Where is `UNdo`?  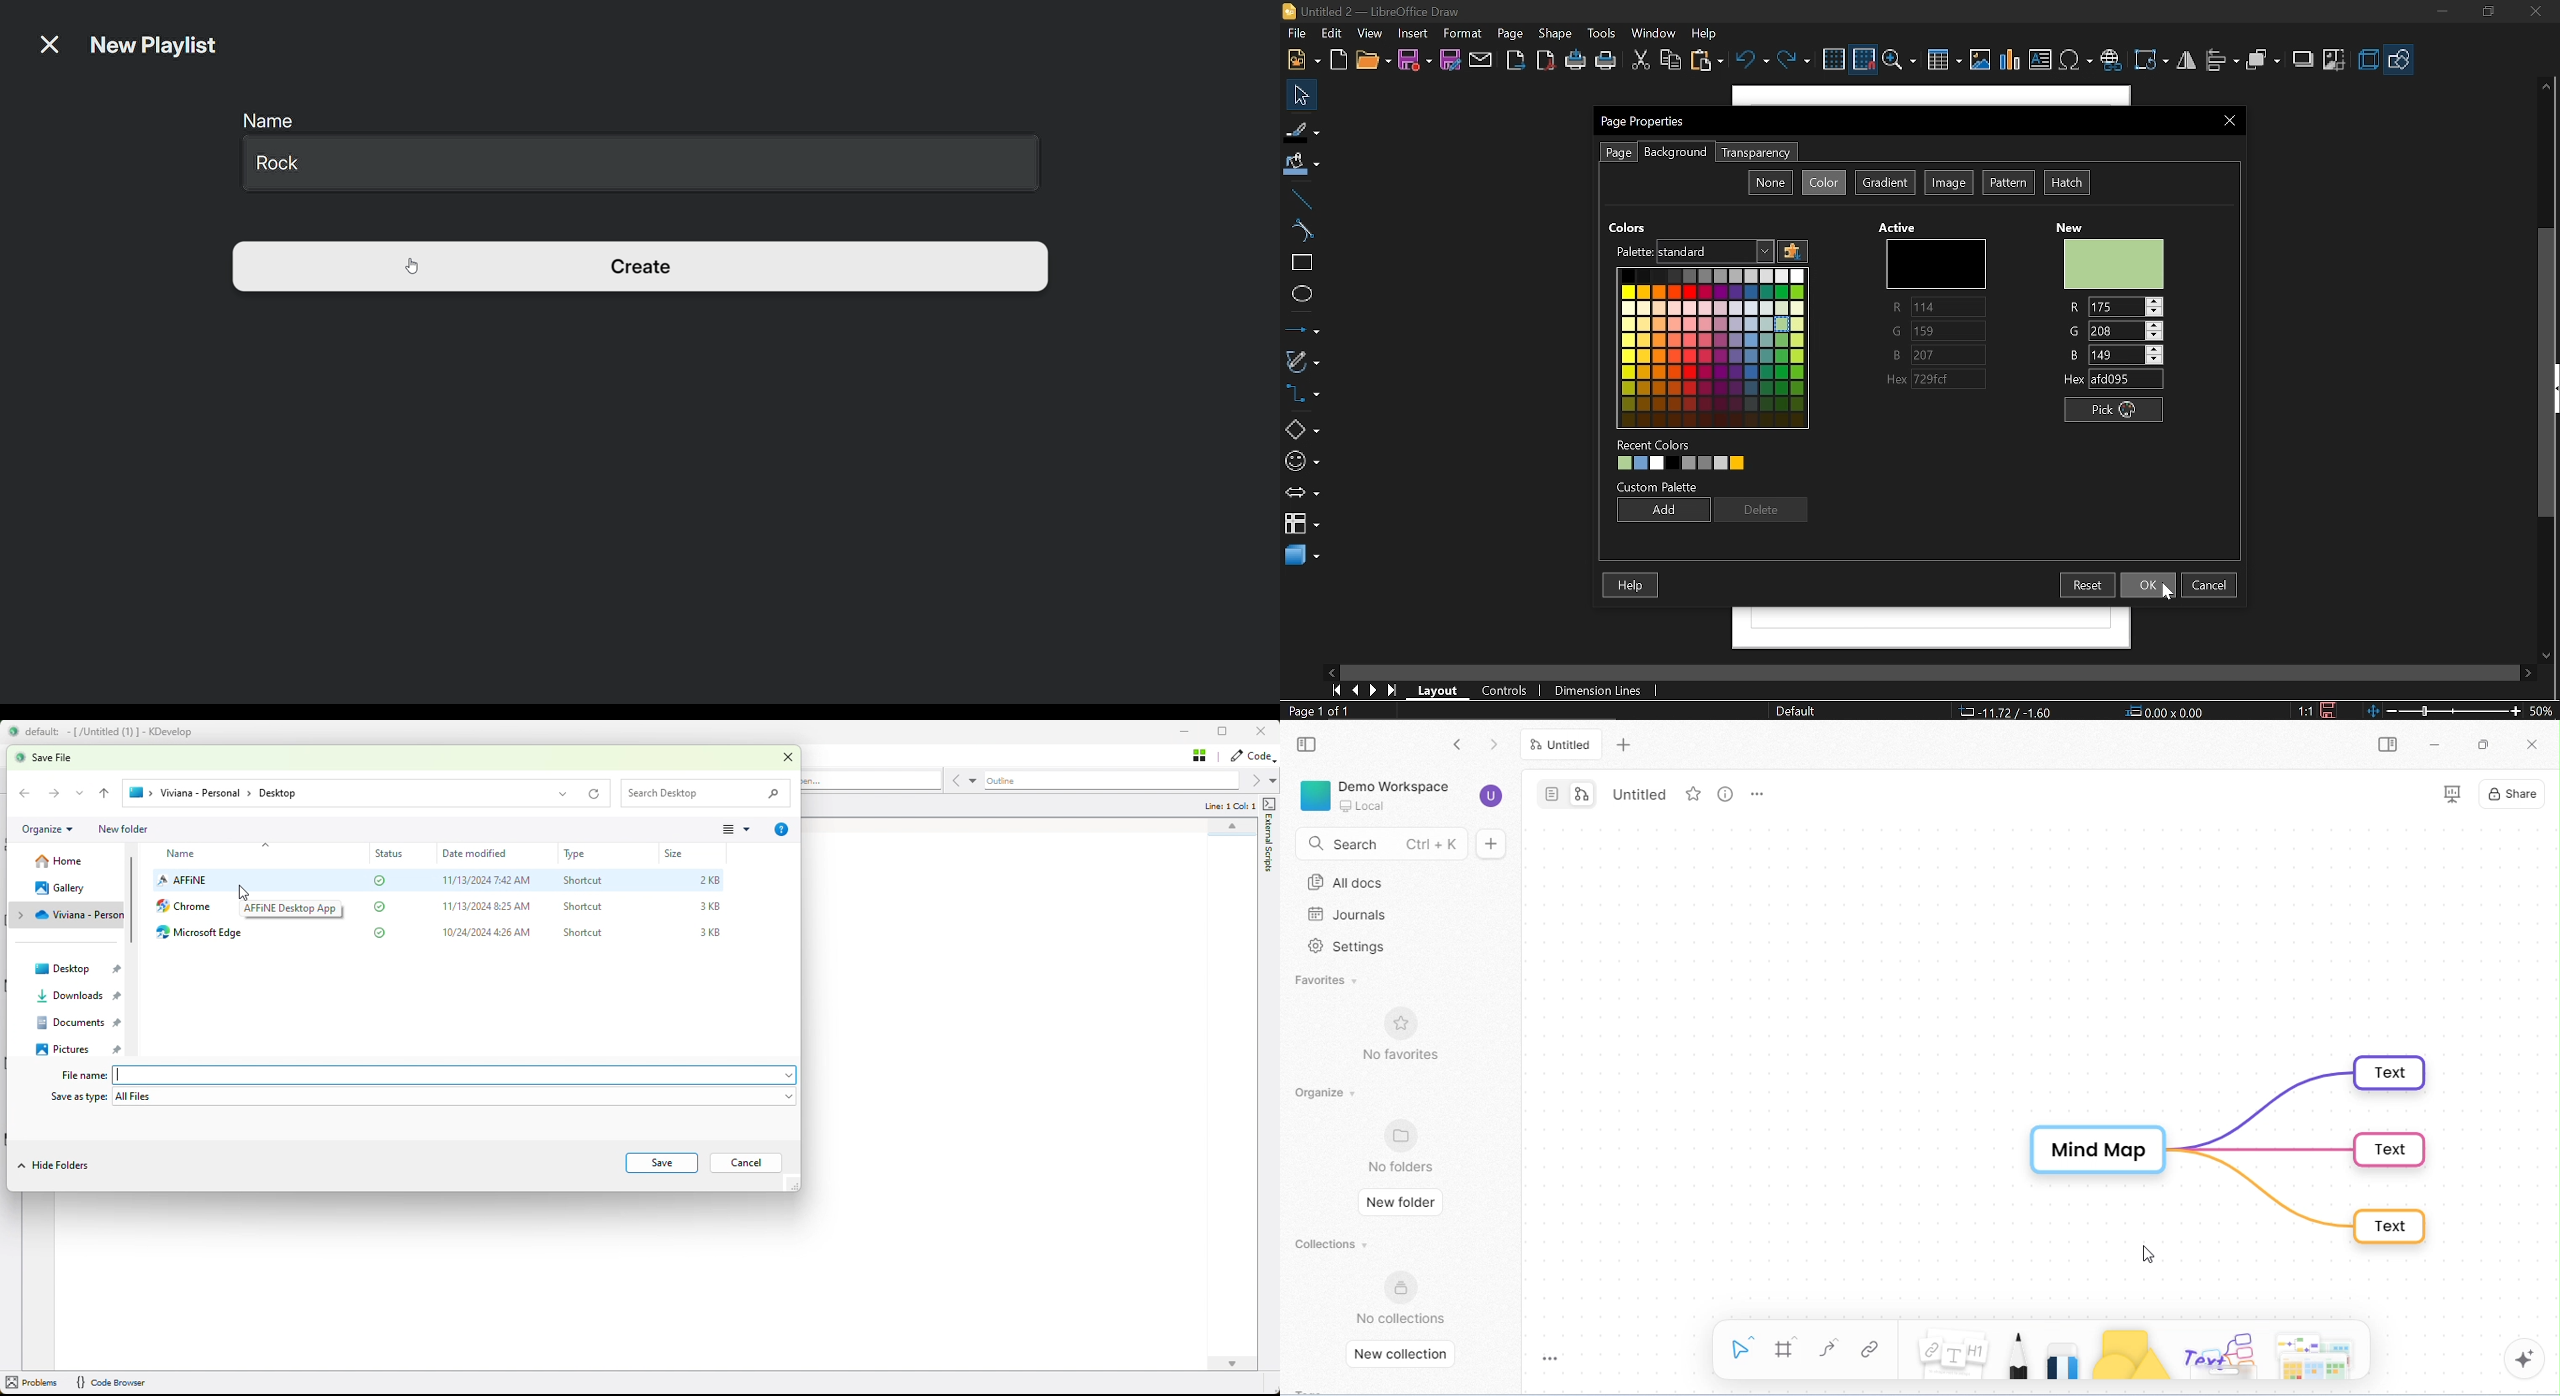
UNdo is located at coordinates (1751, 61).